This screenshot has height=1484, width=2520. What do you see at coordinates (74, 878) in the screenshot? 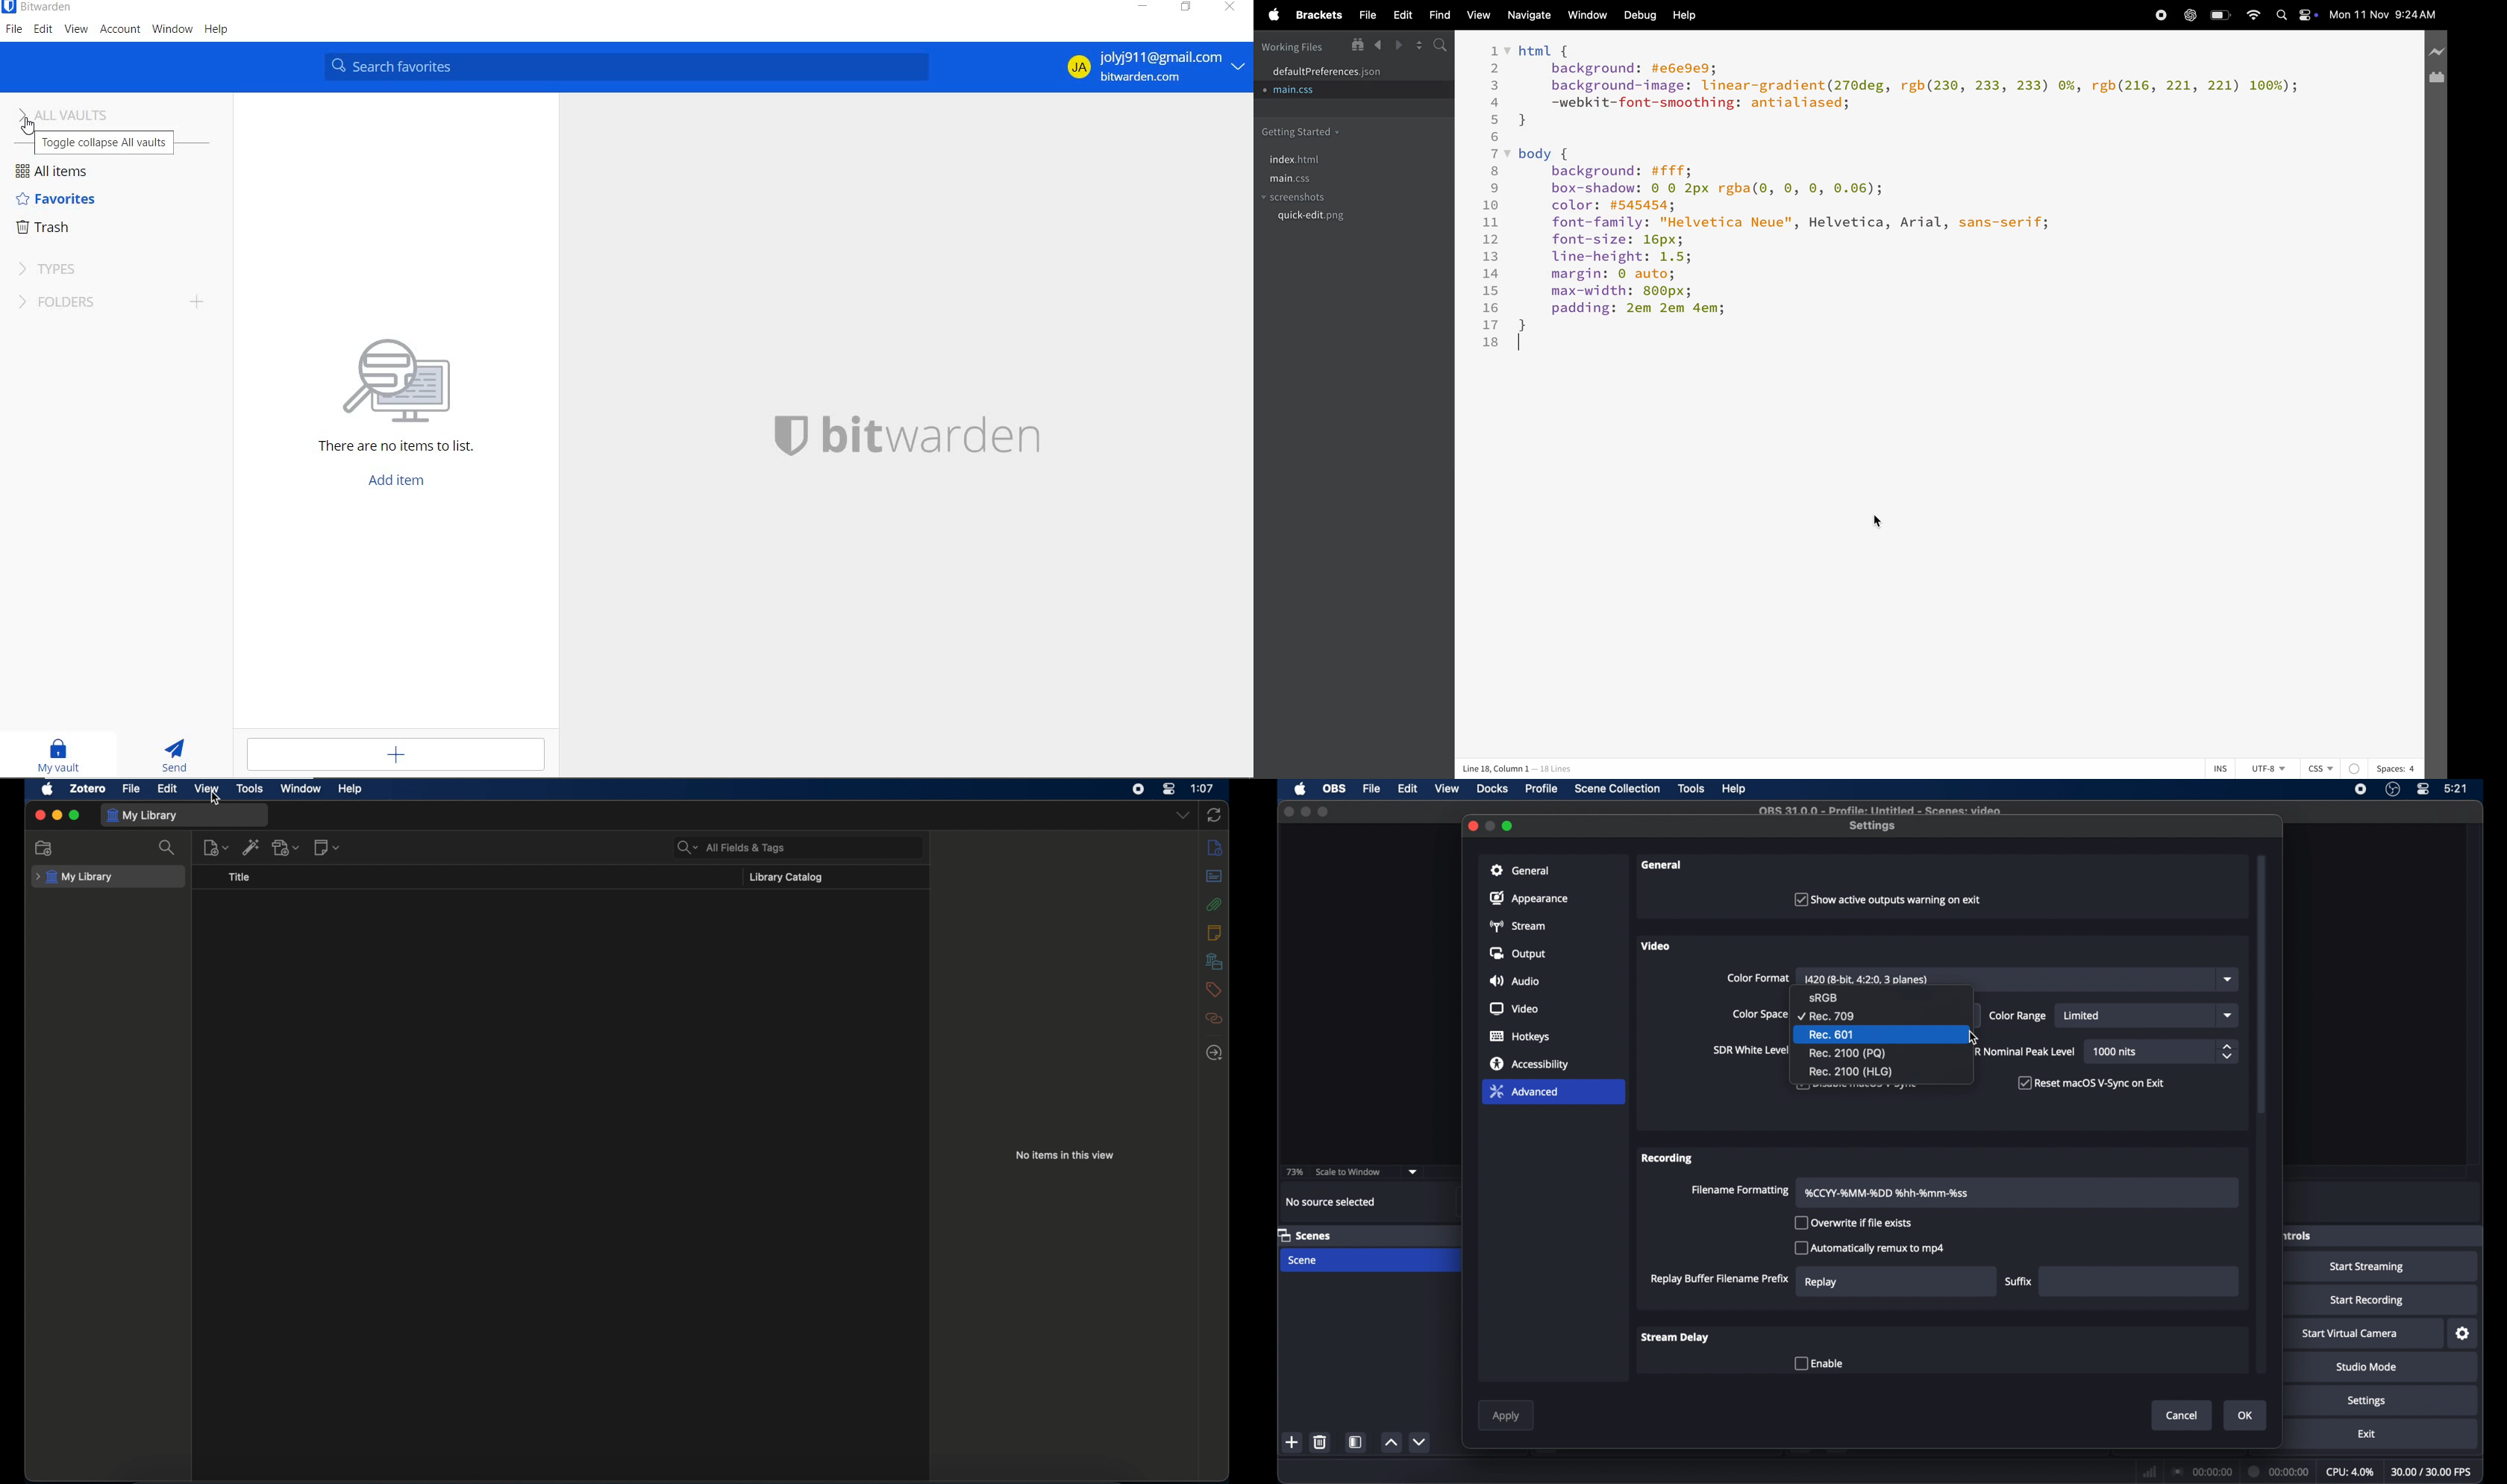
I see `my library` at bounding box center [74, 878].